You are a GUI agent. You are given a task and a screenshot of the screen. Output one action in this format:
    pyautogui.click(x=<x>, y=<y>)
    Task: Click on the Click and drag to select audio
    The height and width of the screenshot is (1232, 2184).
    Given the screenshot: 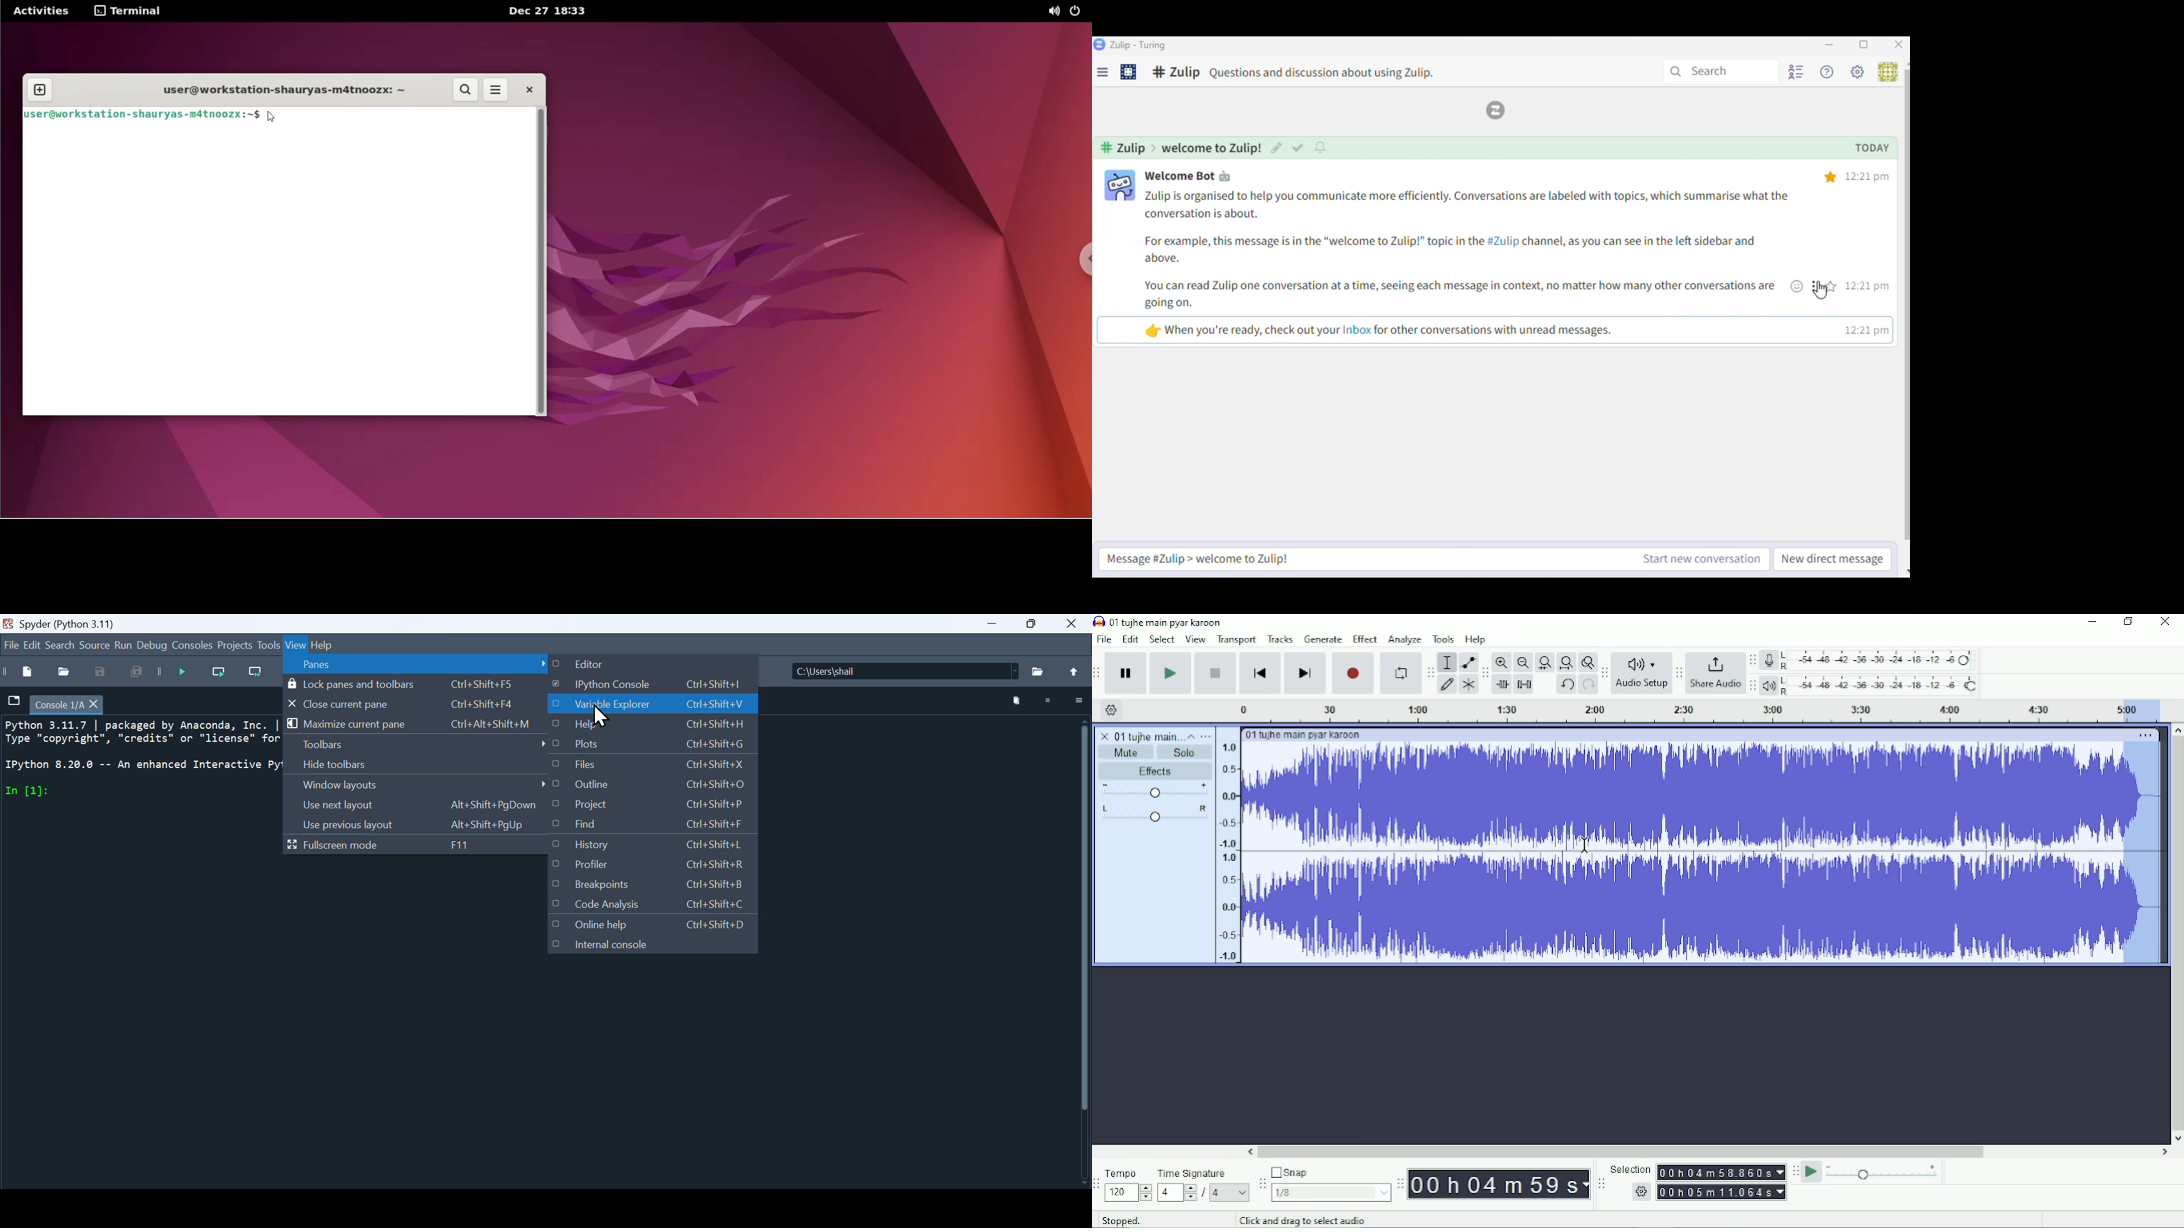 What is the action you would take?
    pyautogui.click(x=1309, y=1220)
    